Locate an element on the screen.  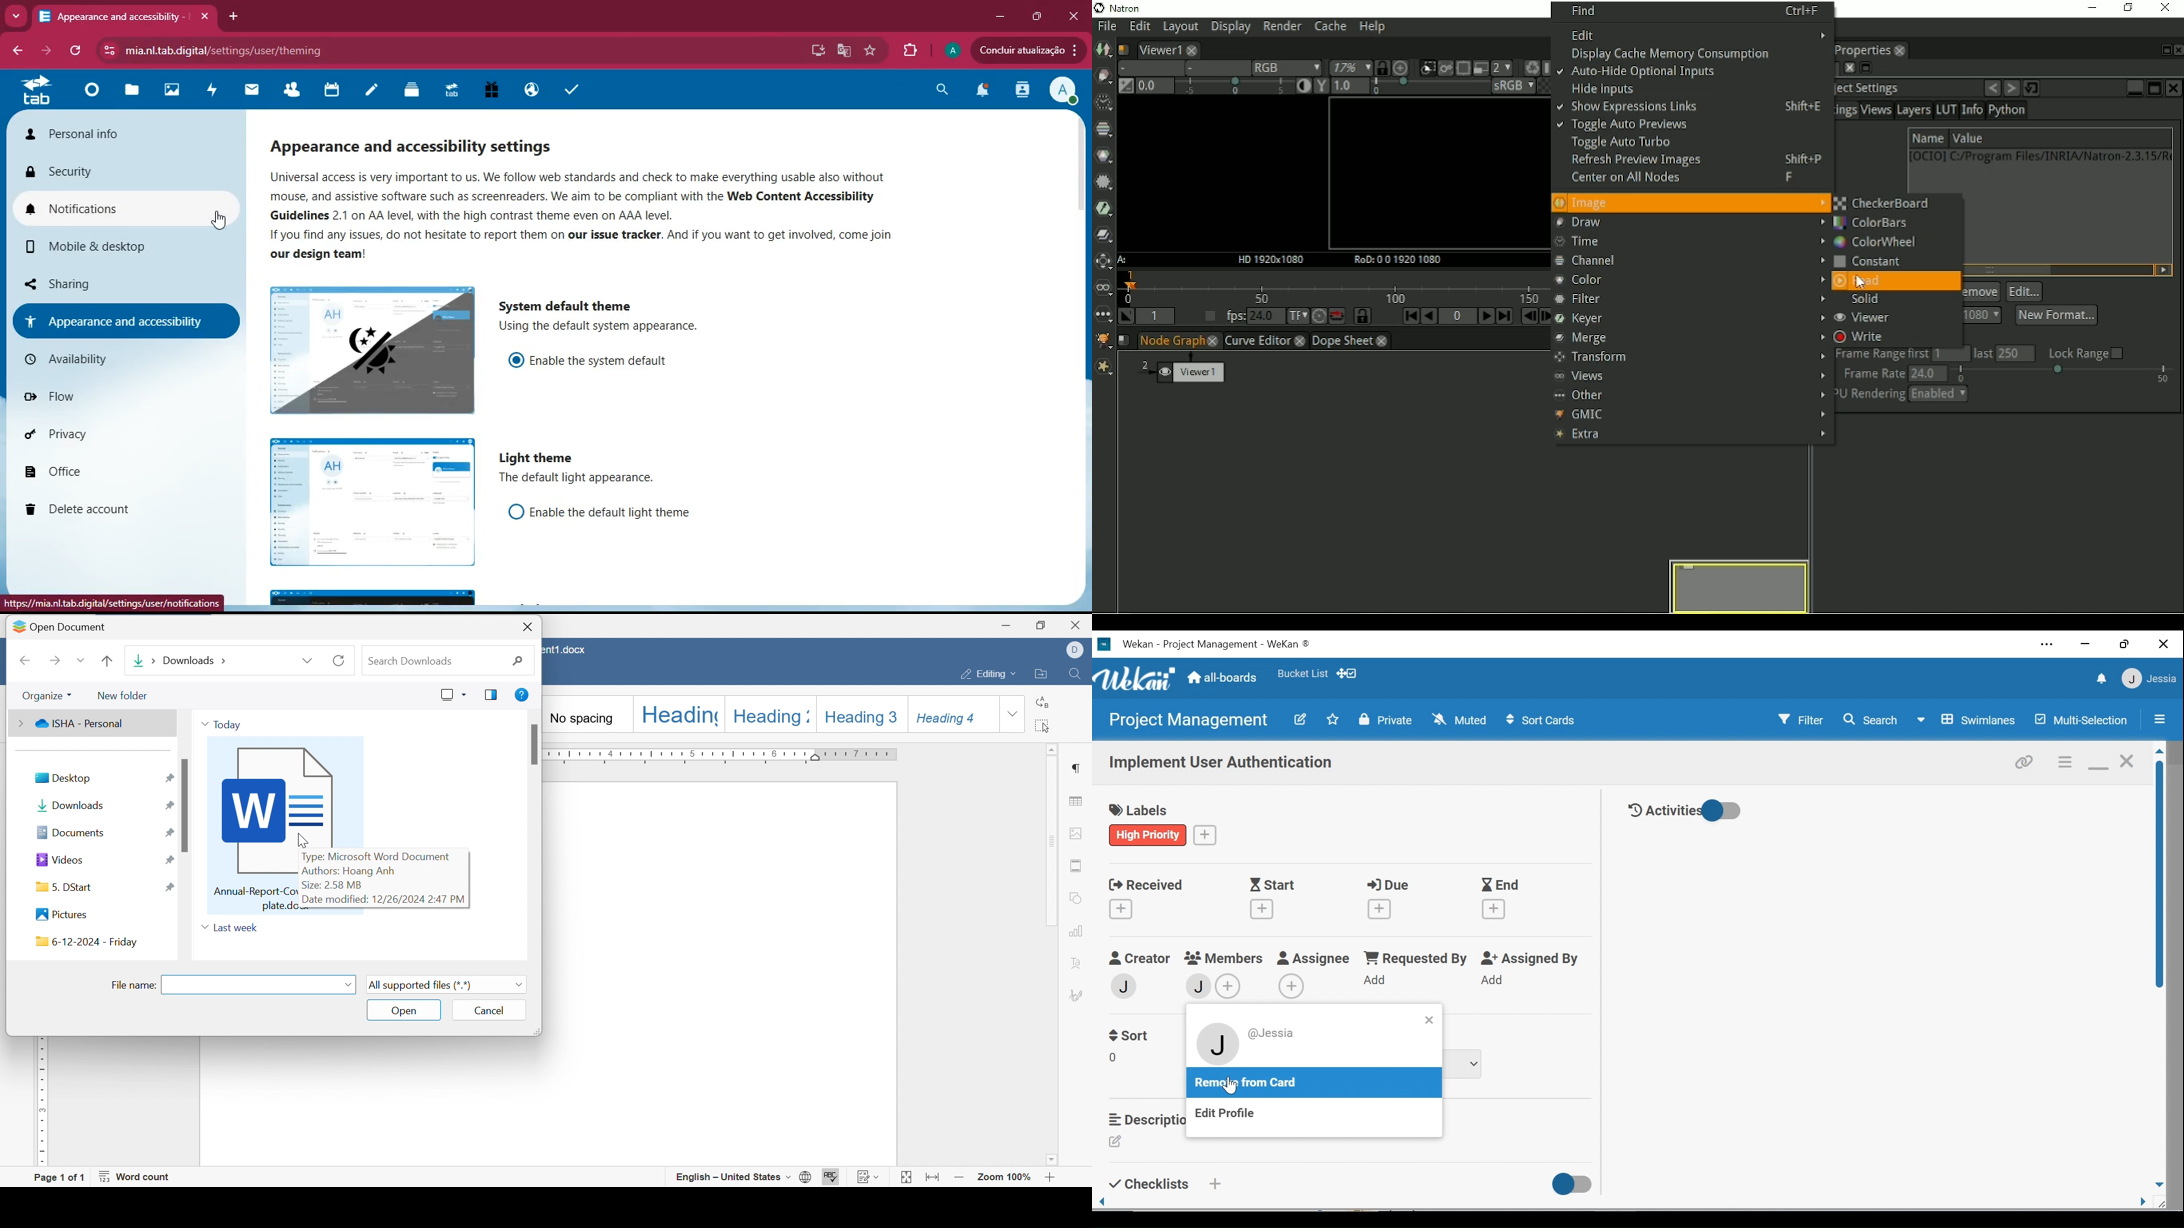
cursor is located at coordinates (1231, 1085).